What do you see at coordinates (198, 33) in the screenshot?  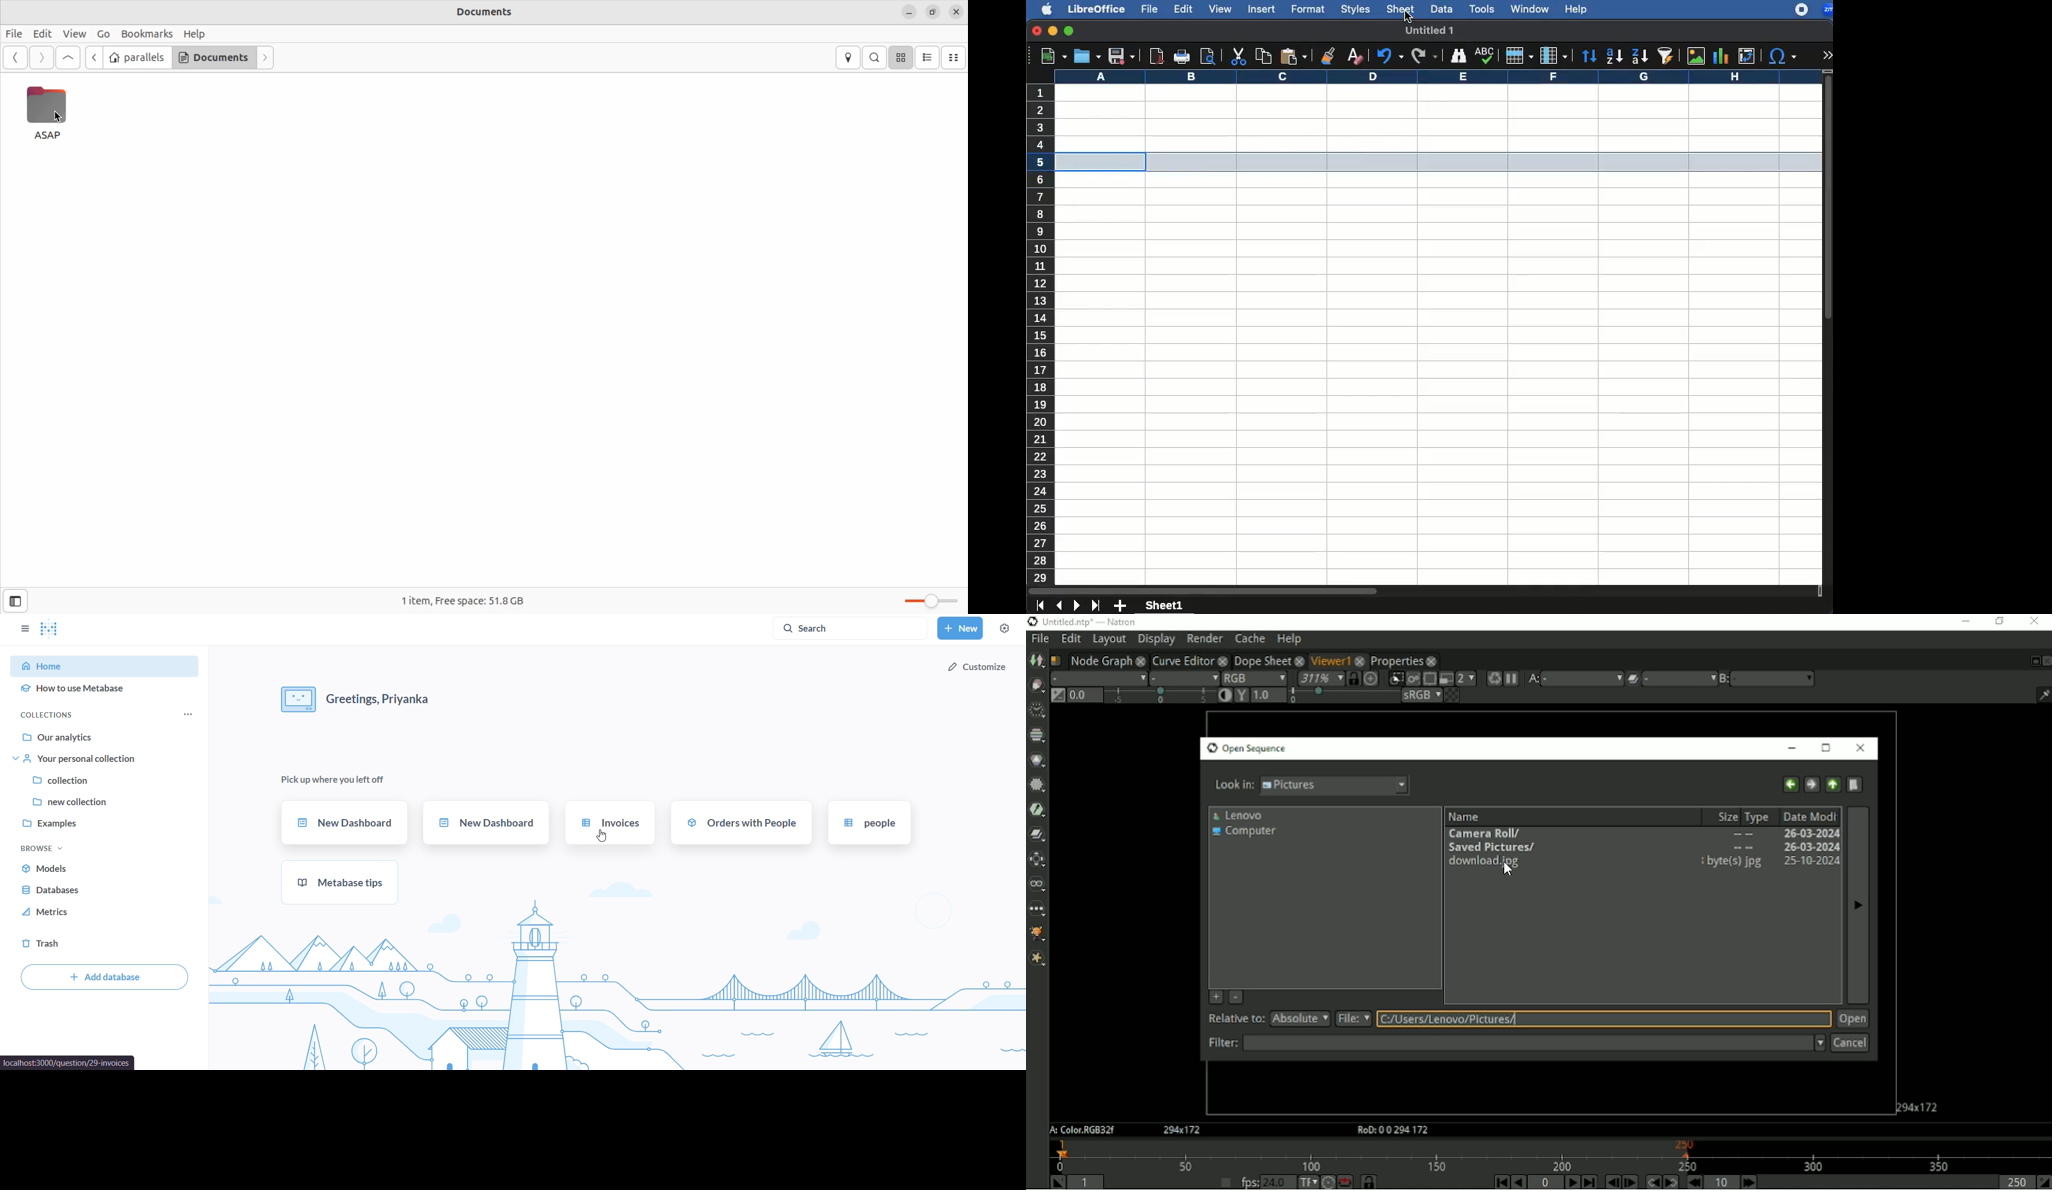 I see `Help` at bounding box center [198, 33].